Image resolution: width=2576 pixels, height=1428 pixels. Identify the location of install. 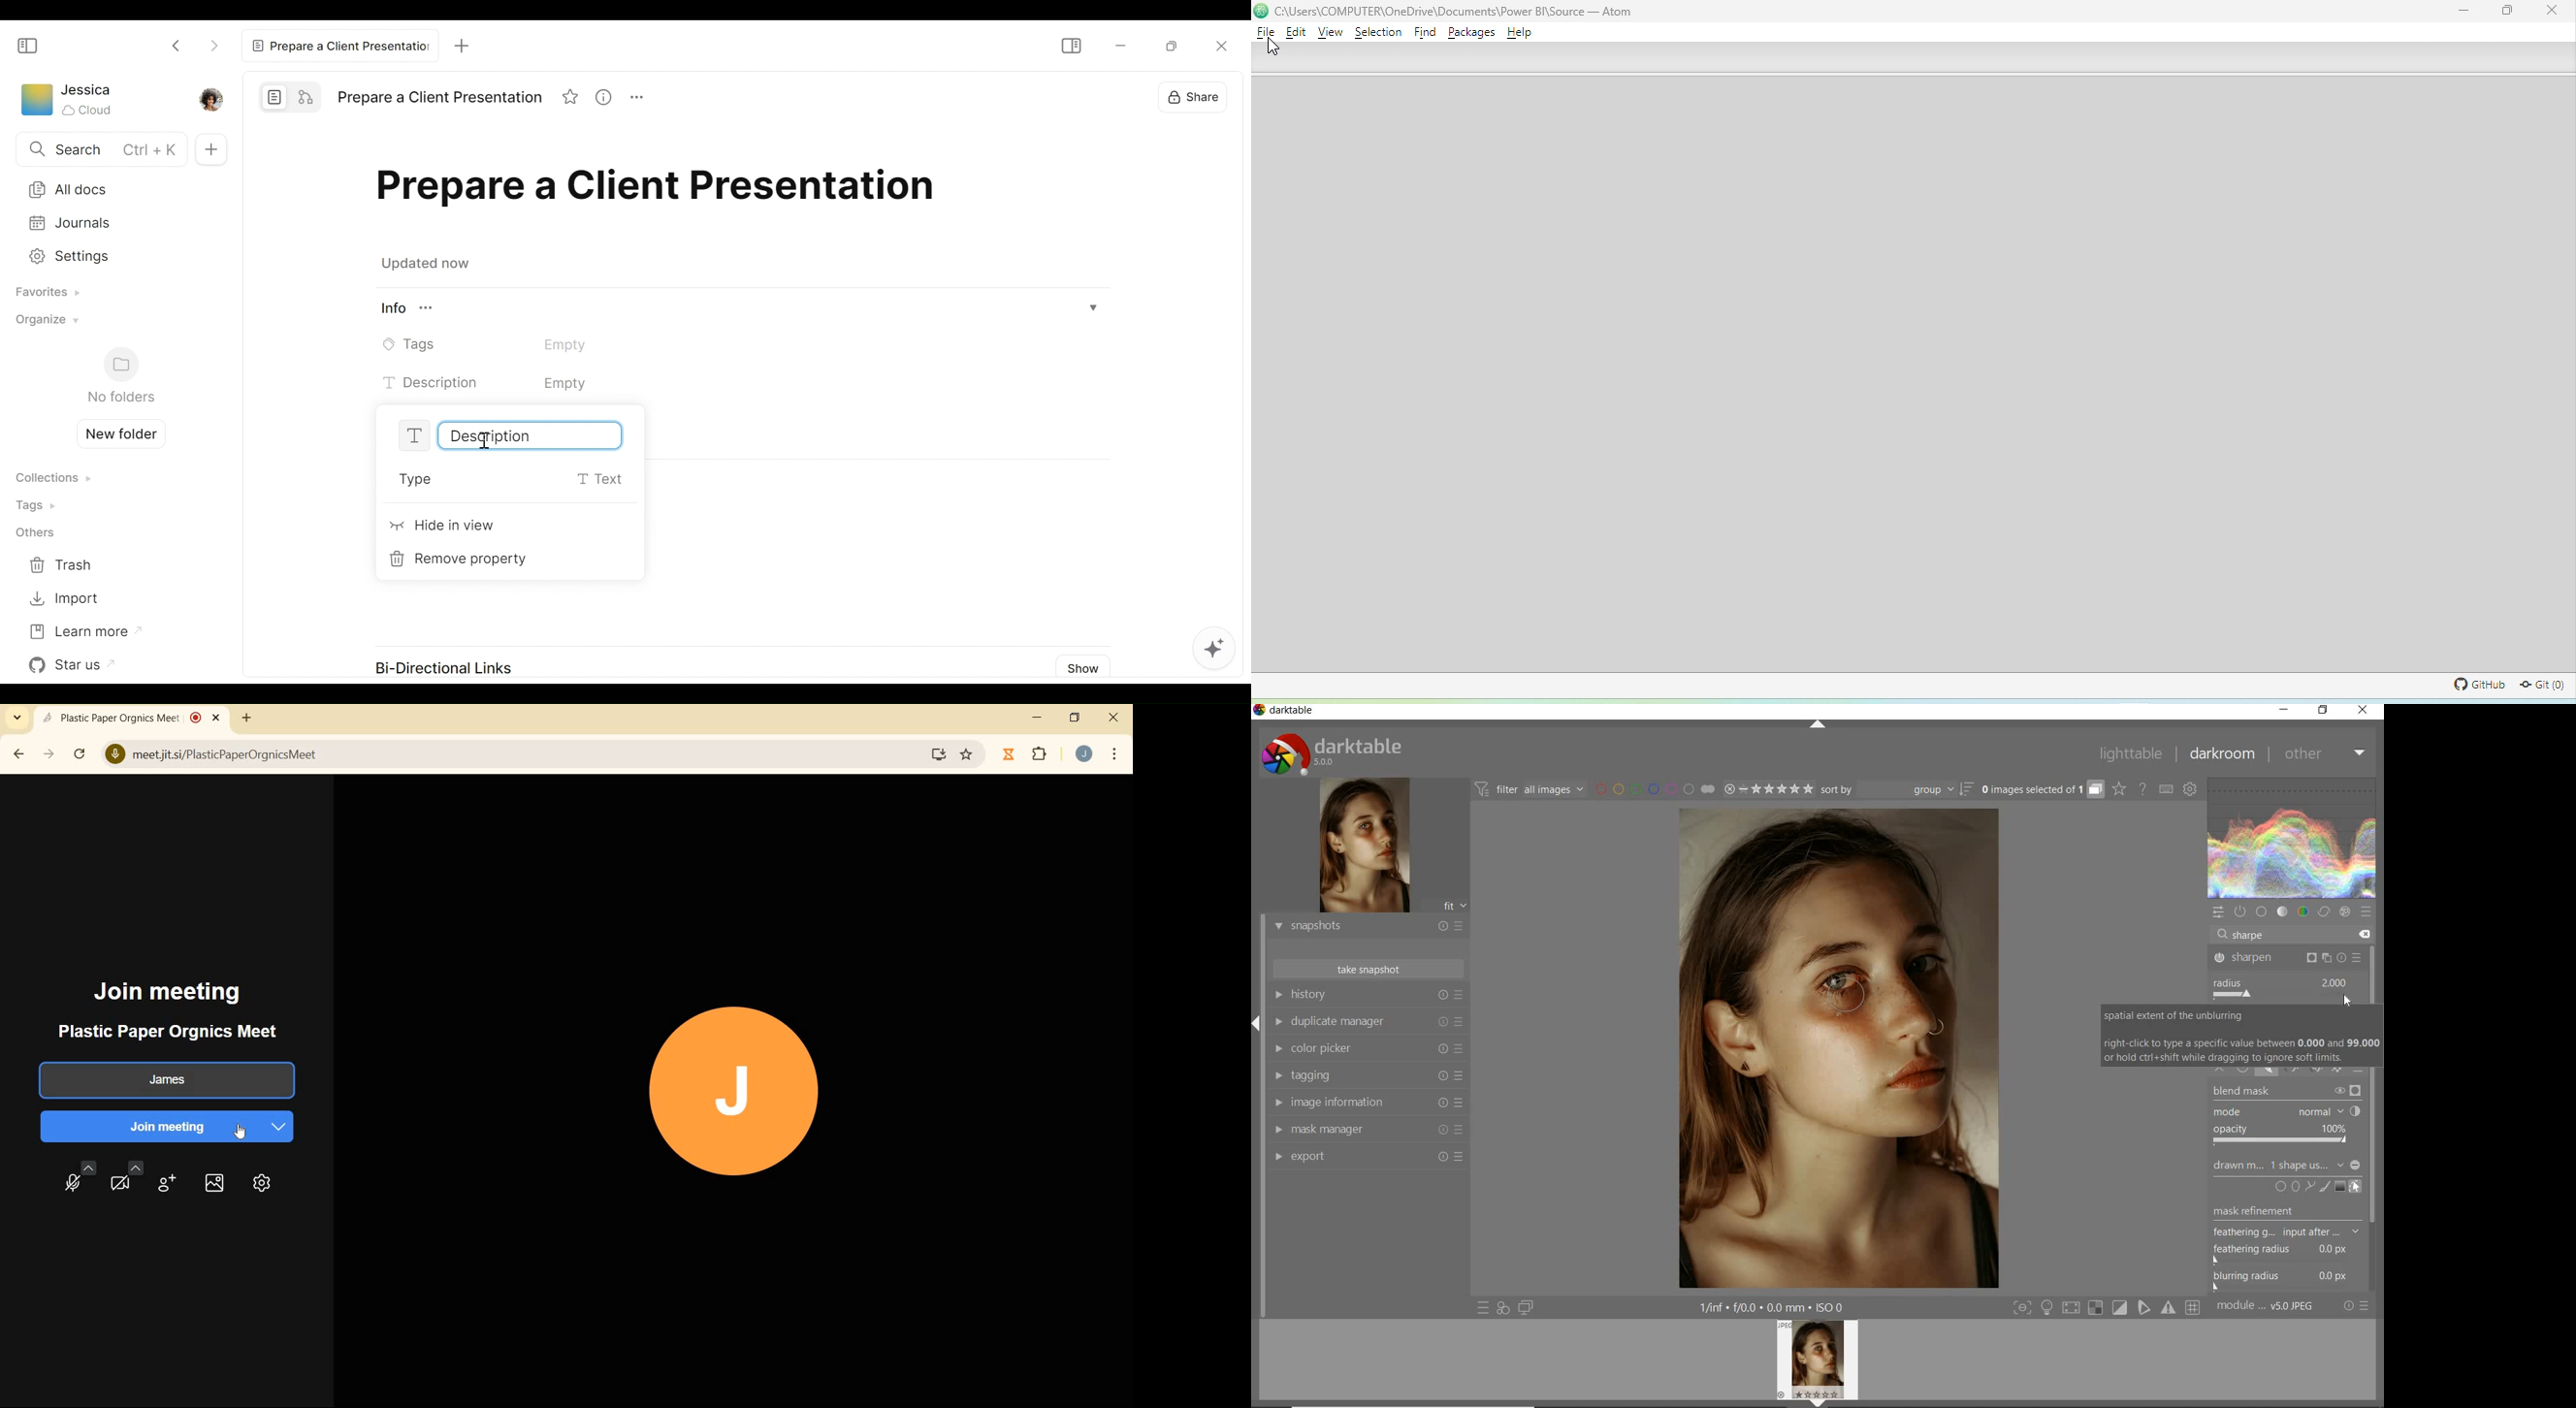
(940, 757).